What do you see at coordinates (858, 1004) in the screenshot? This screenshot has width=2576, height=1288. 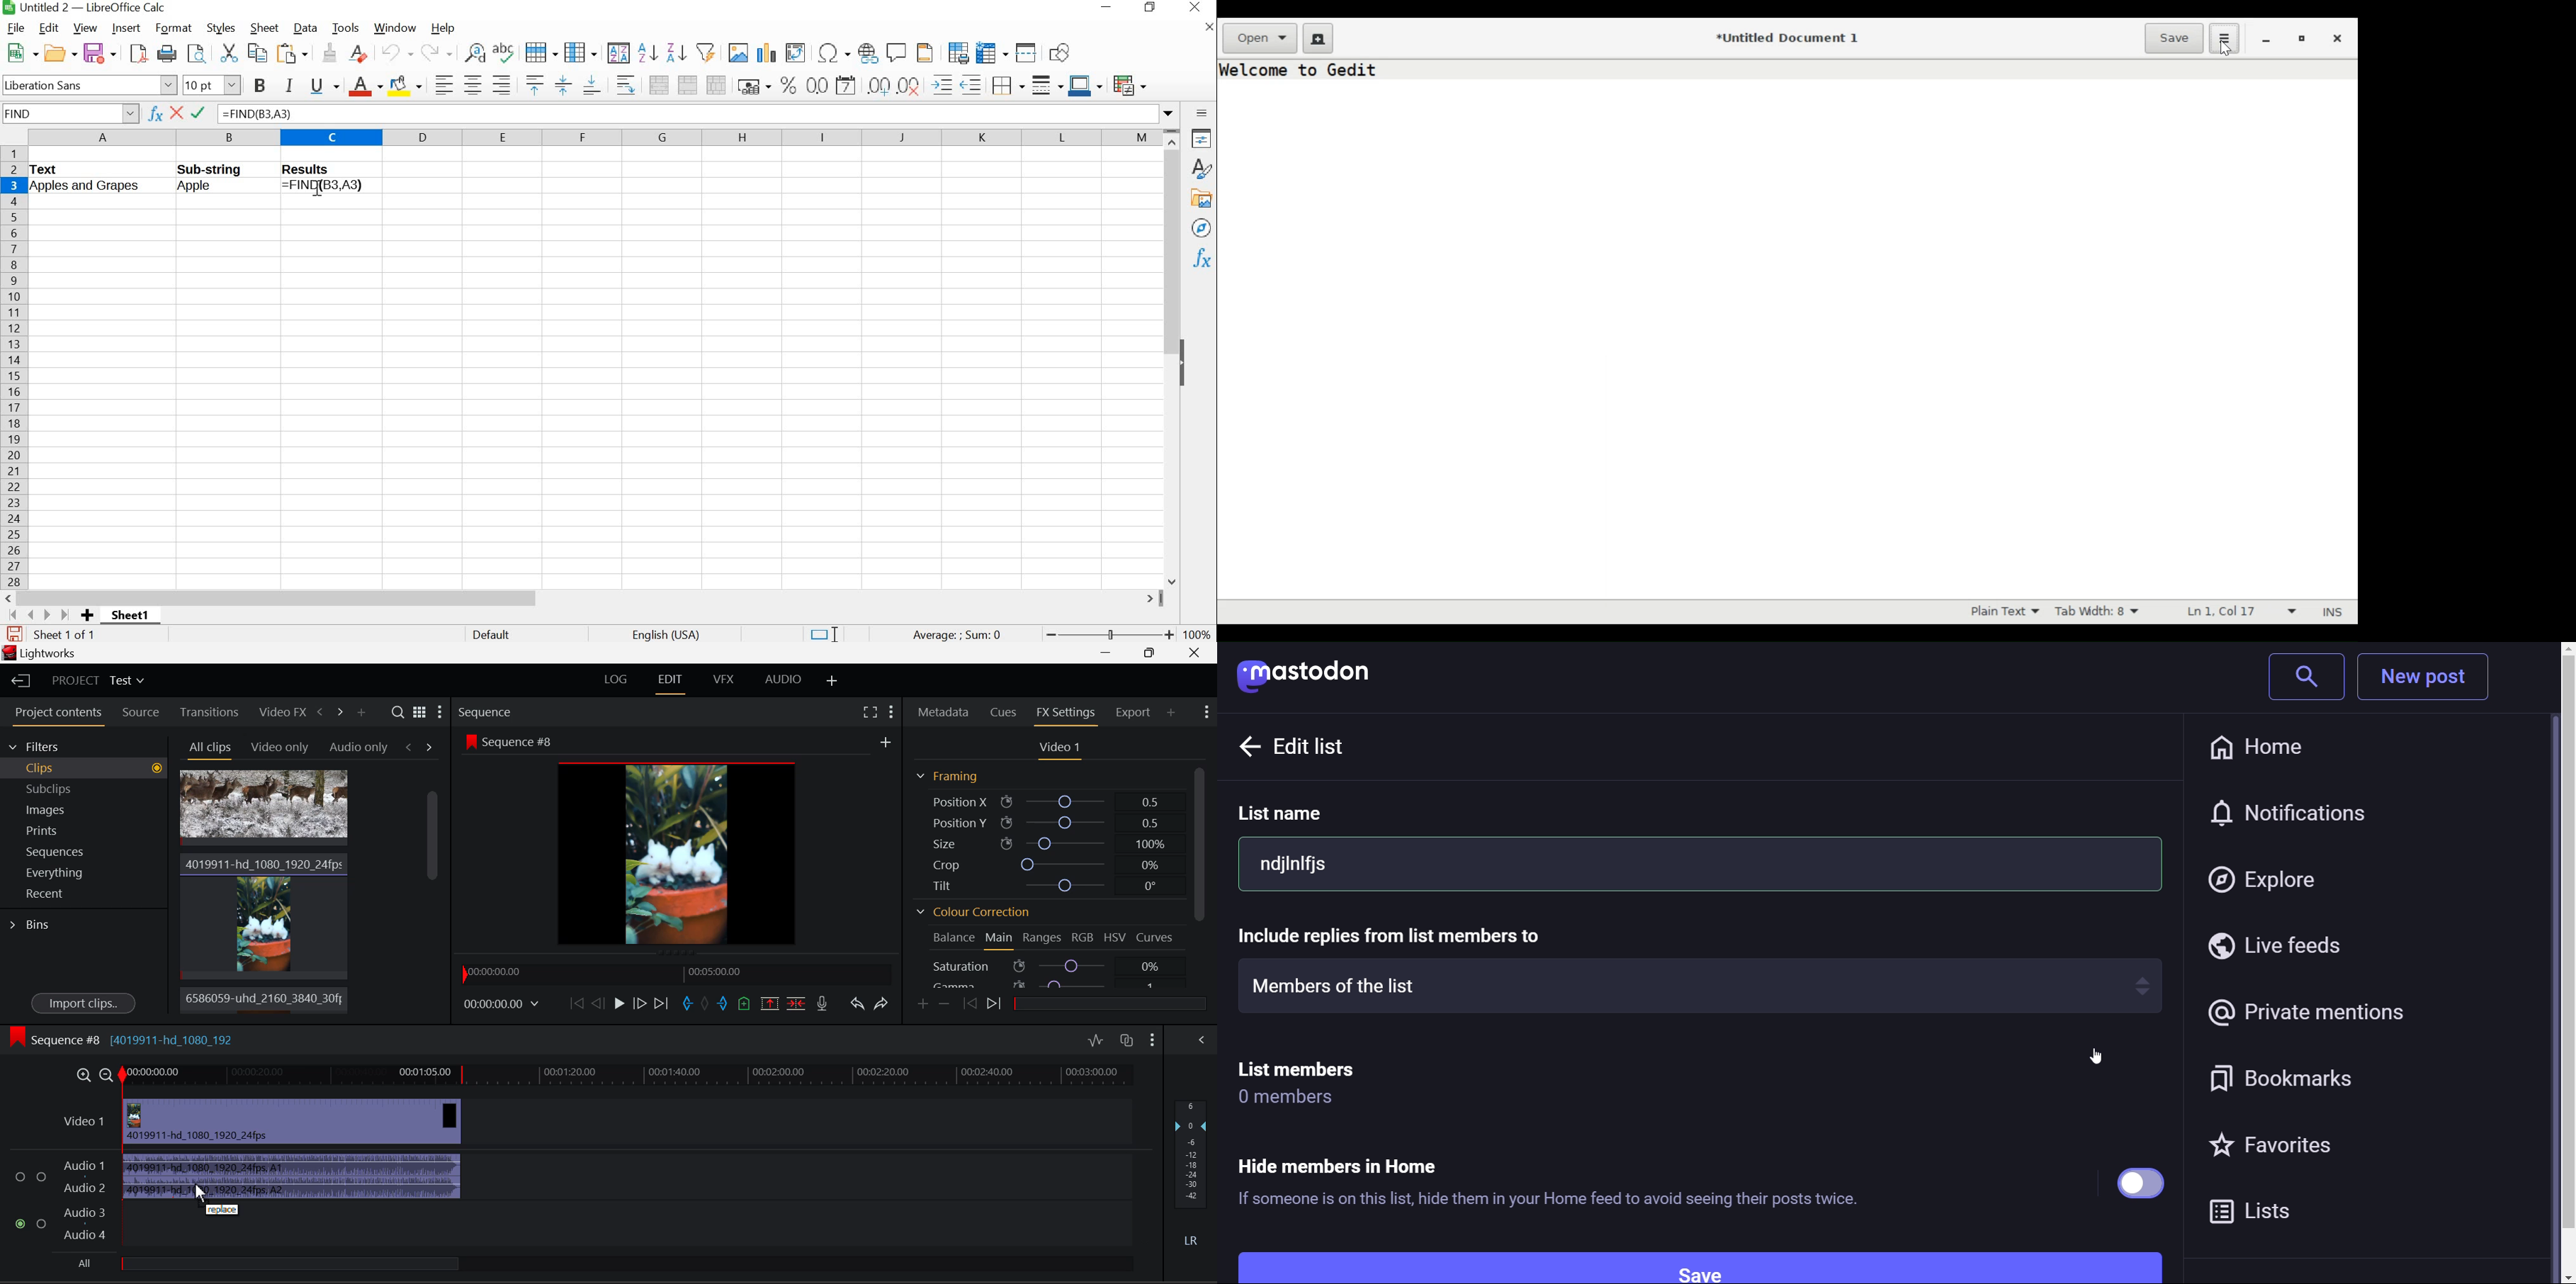 I see `Undo` at bounding box center [858, 1004].